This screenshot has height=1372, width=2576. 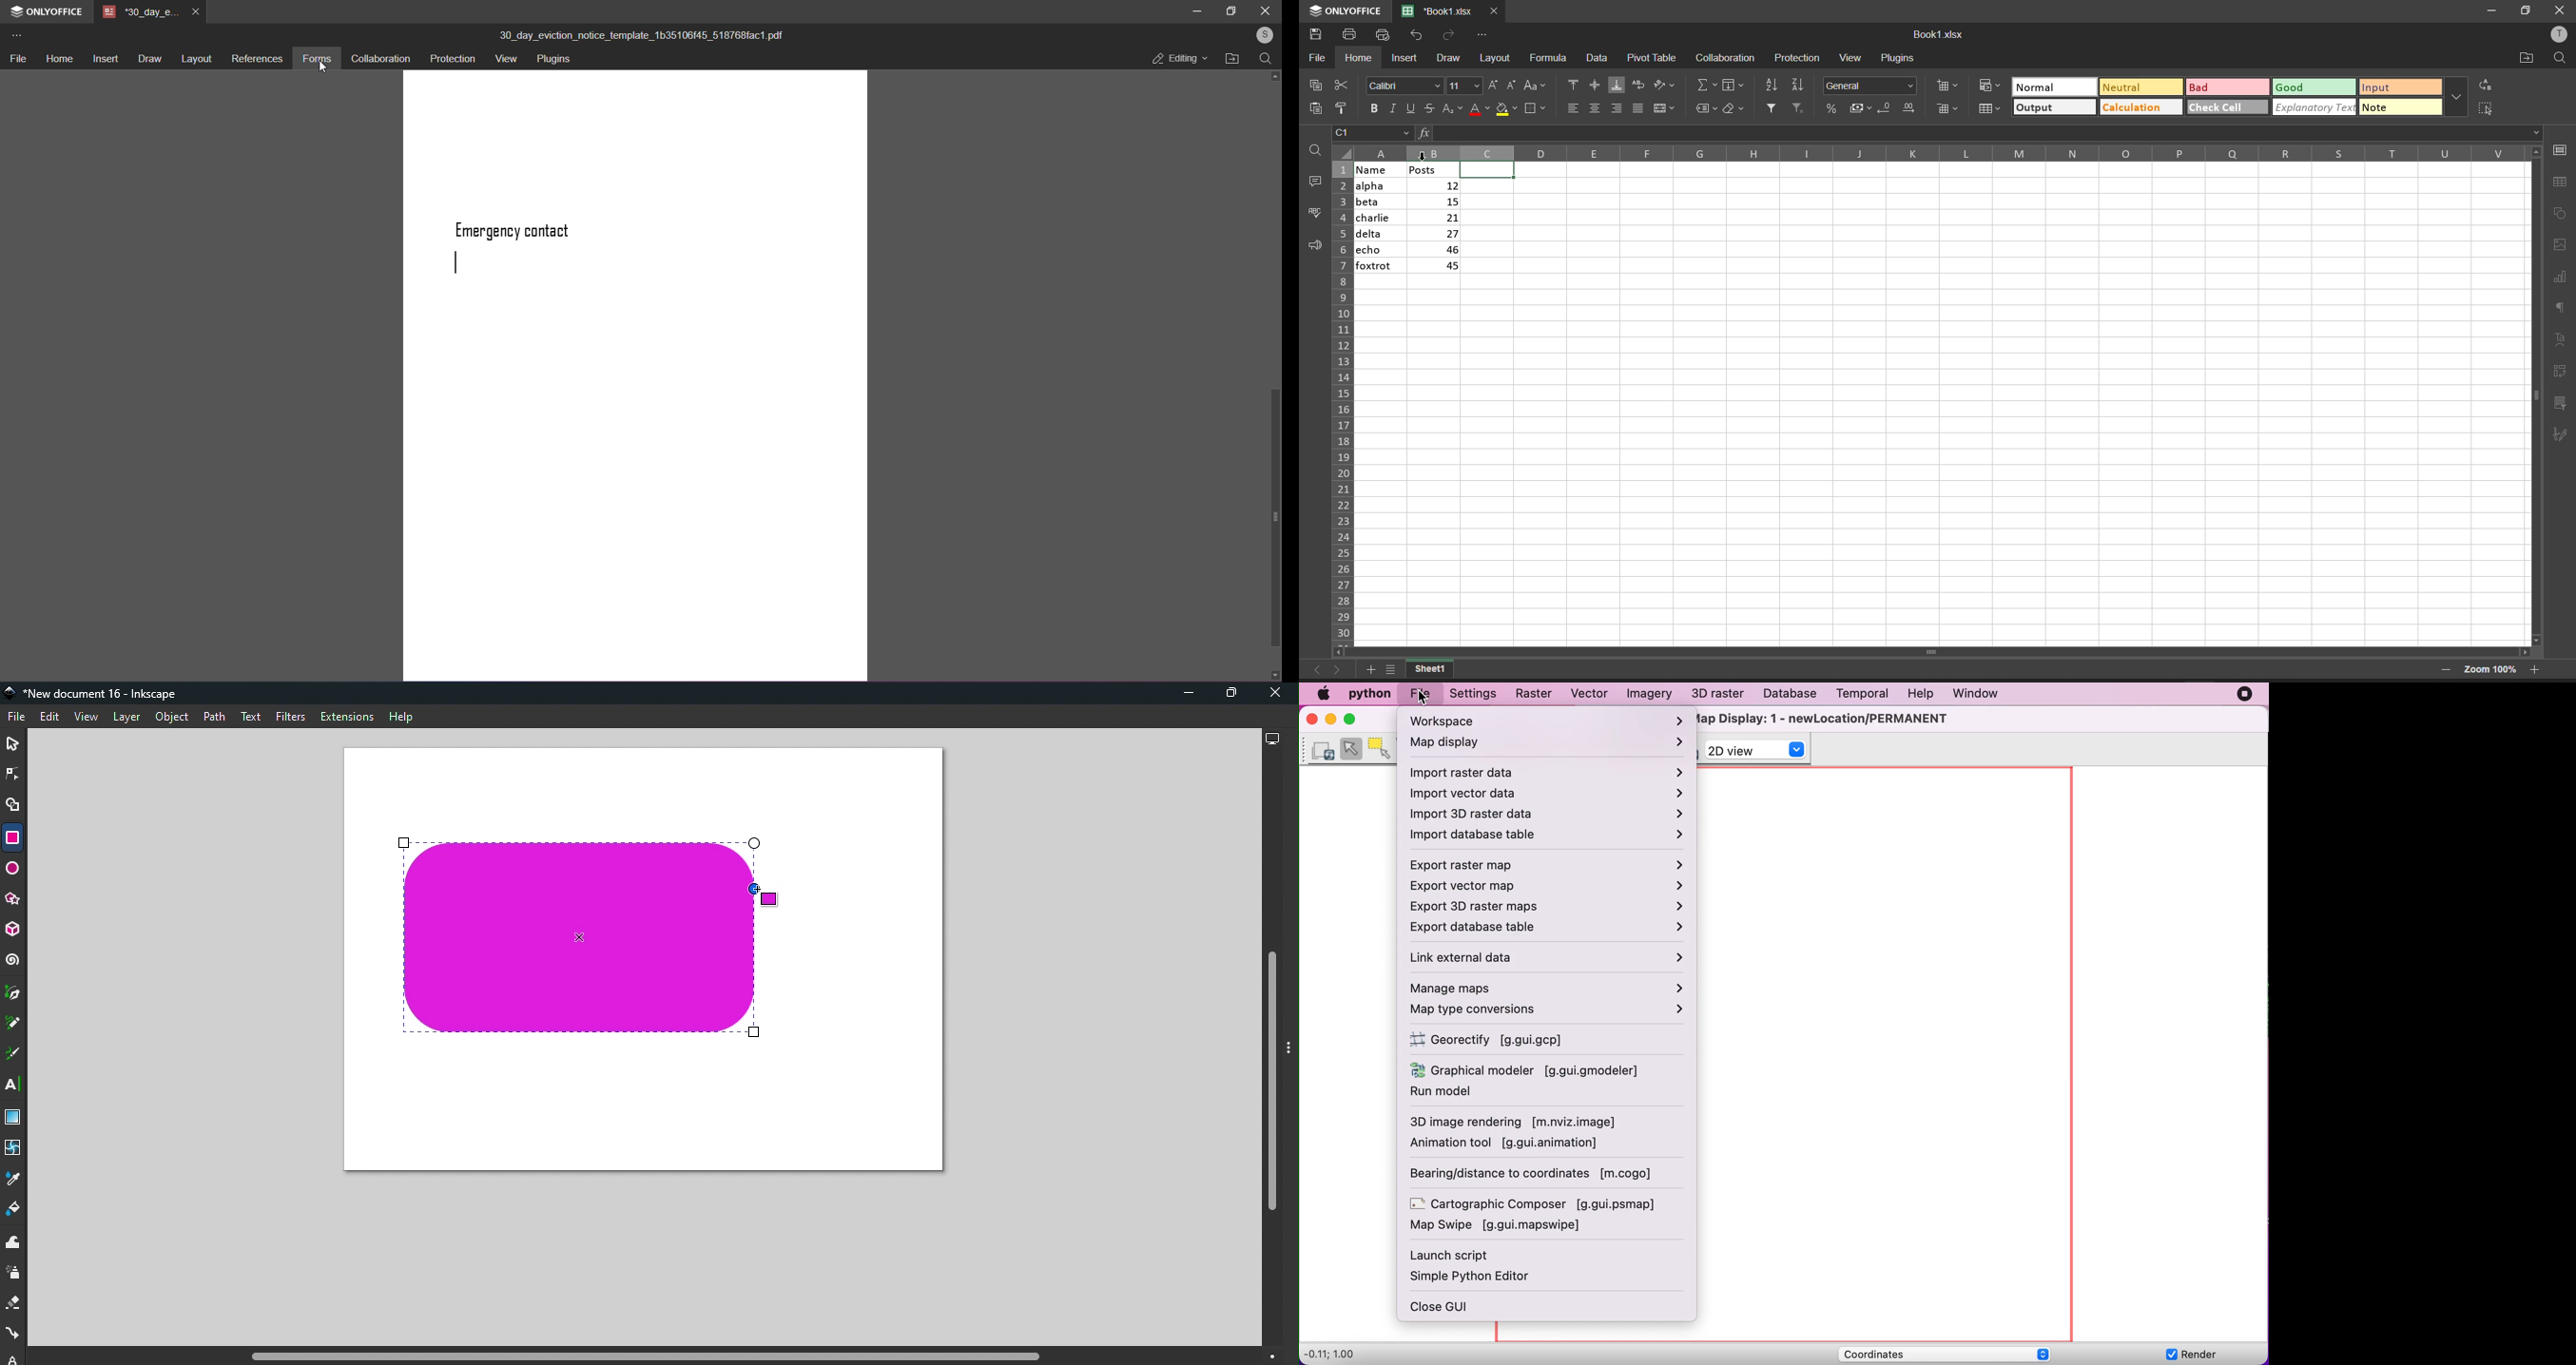 What do you see at coordinates (15, 808) in the screenshot?
I see `Shape builder tool` at bounding box center [15, 808].